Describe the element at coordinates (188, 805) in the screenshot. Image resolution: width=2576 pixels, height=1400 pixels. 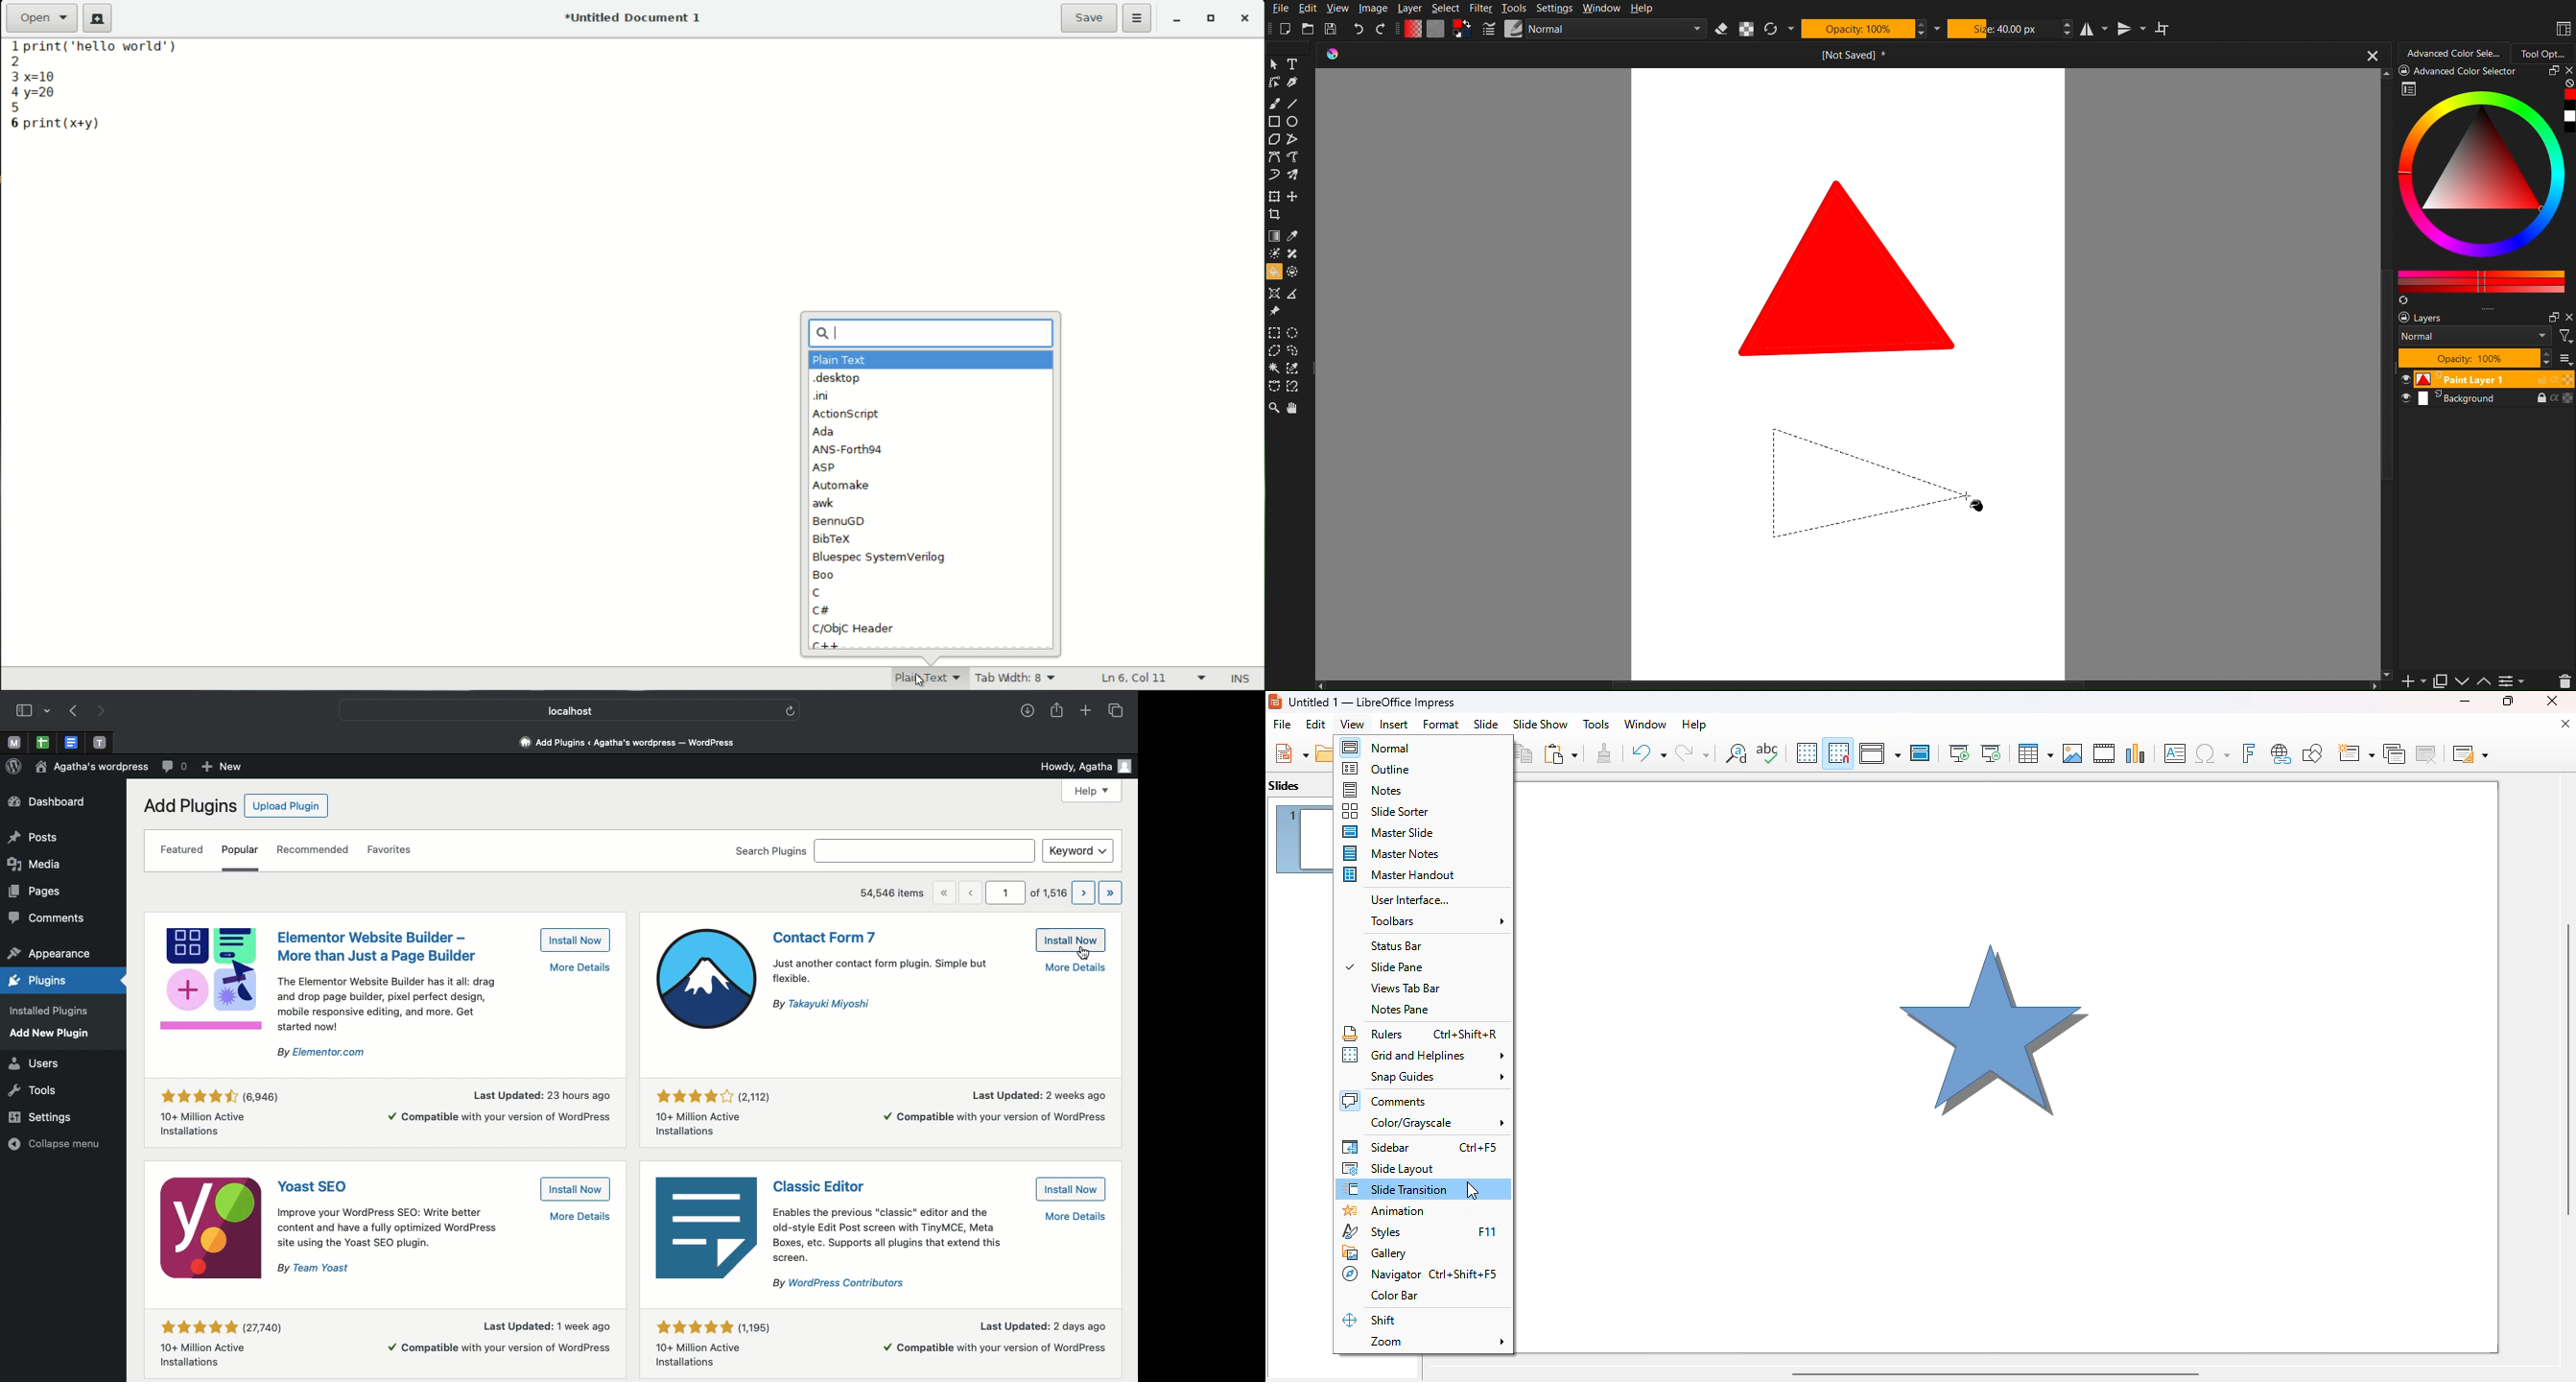
I see `Add plugins` at that location.